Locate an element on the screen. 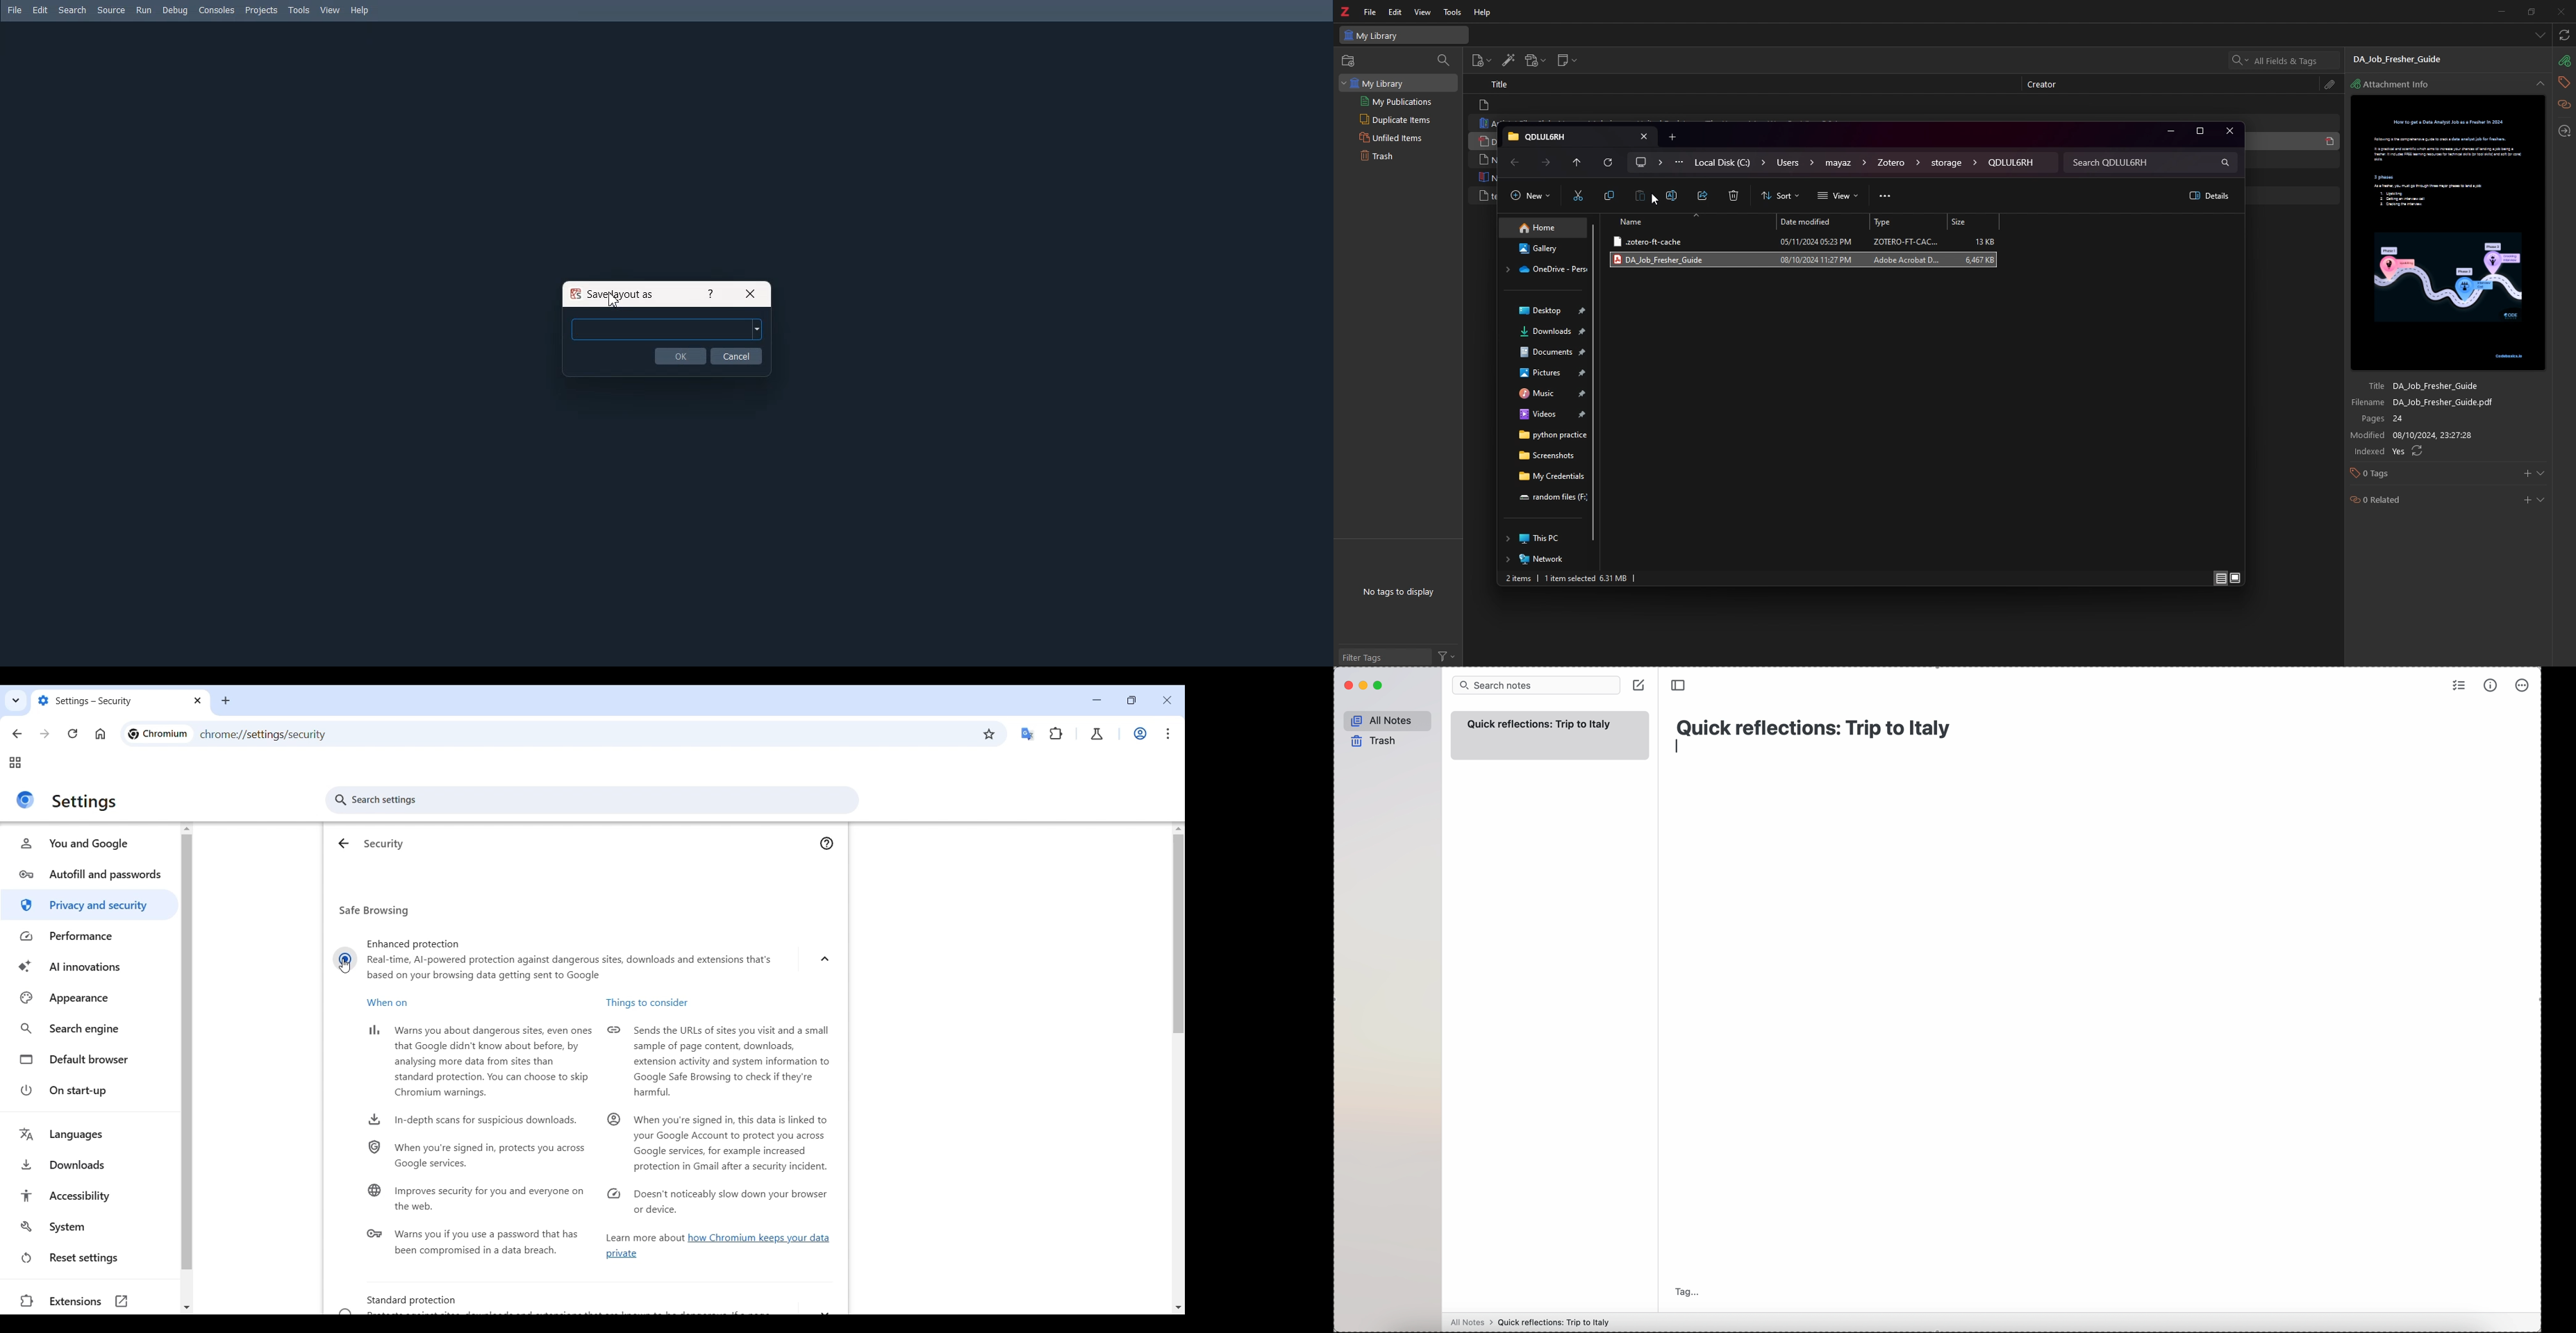  Quick slide to top is located at coordinates (1179, 829).